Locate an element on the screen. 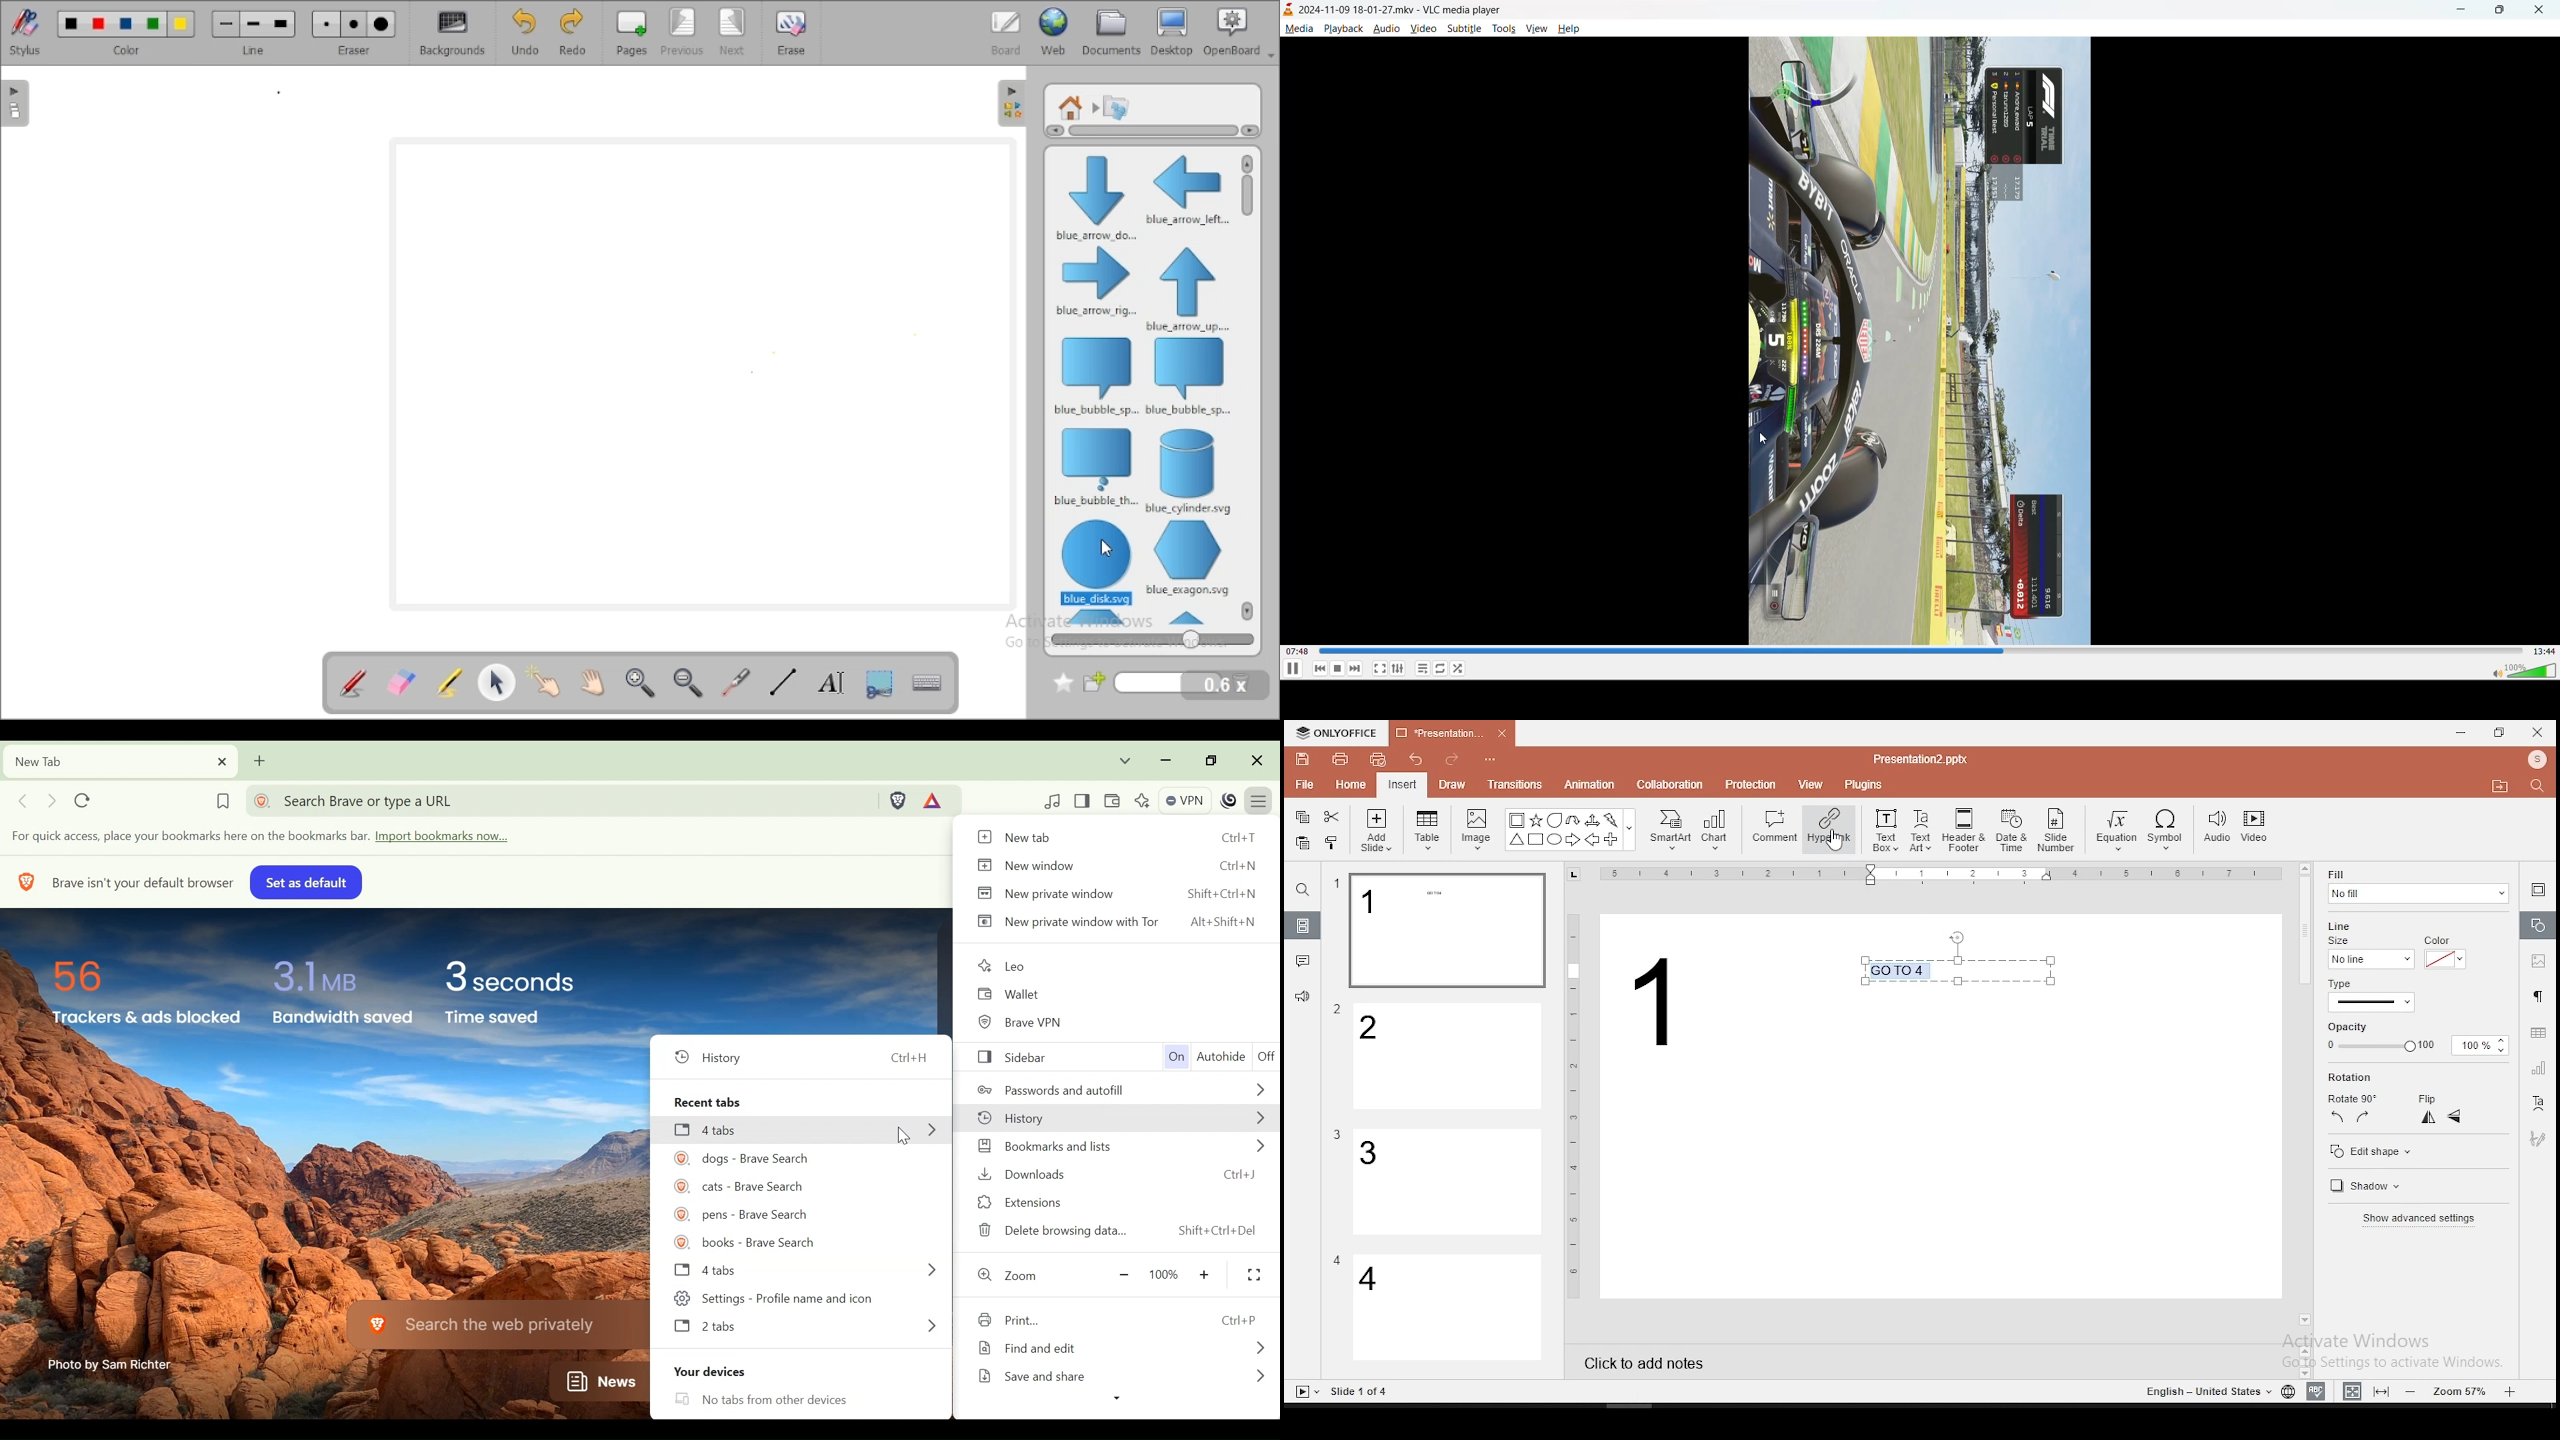  comments is located at coordinates (1303, 961).